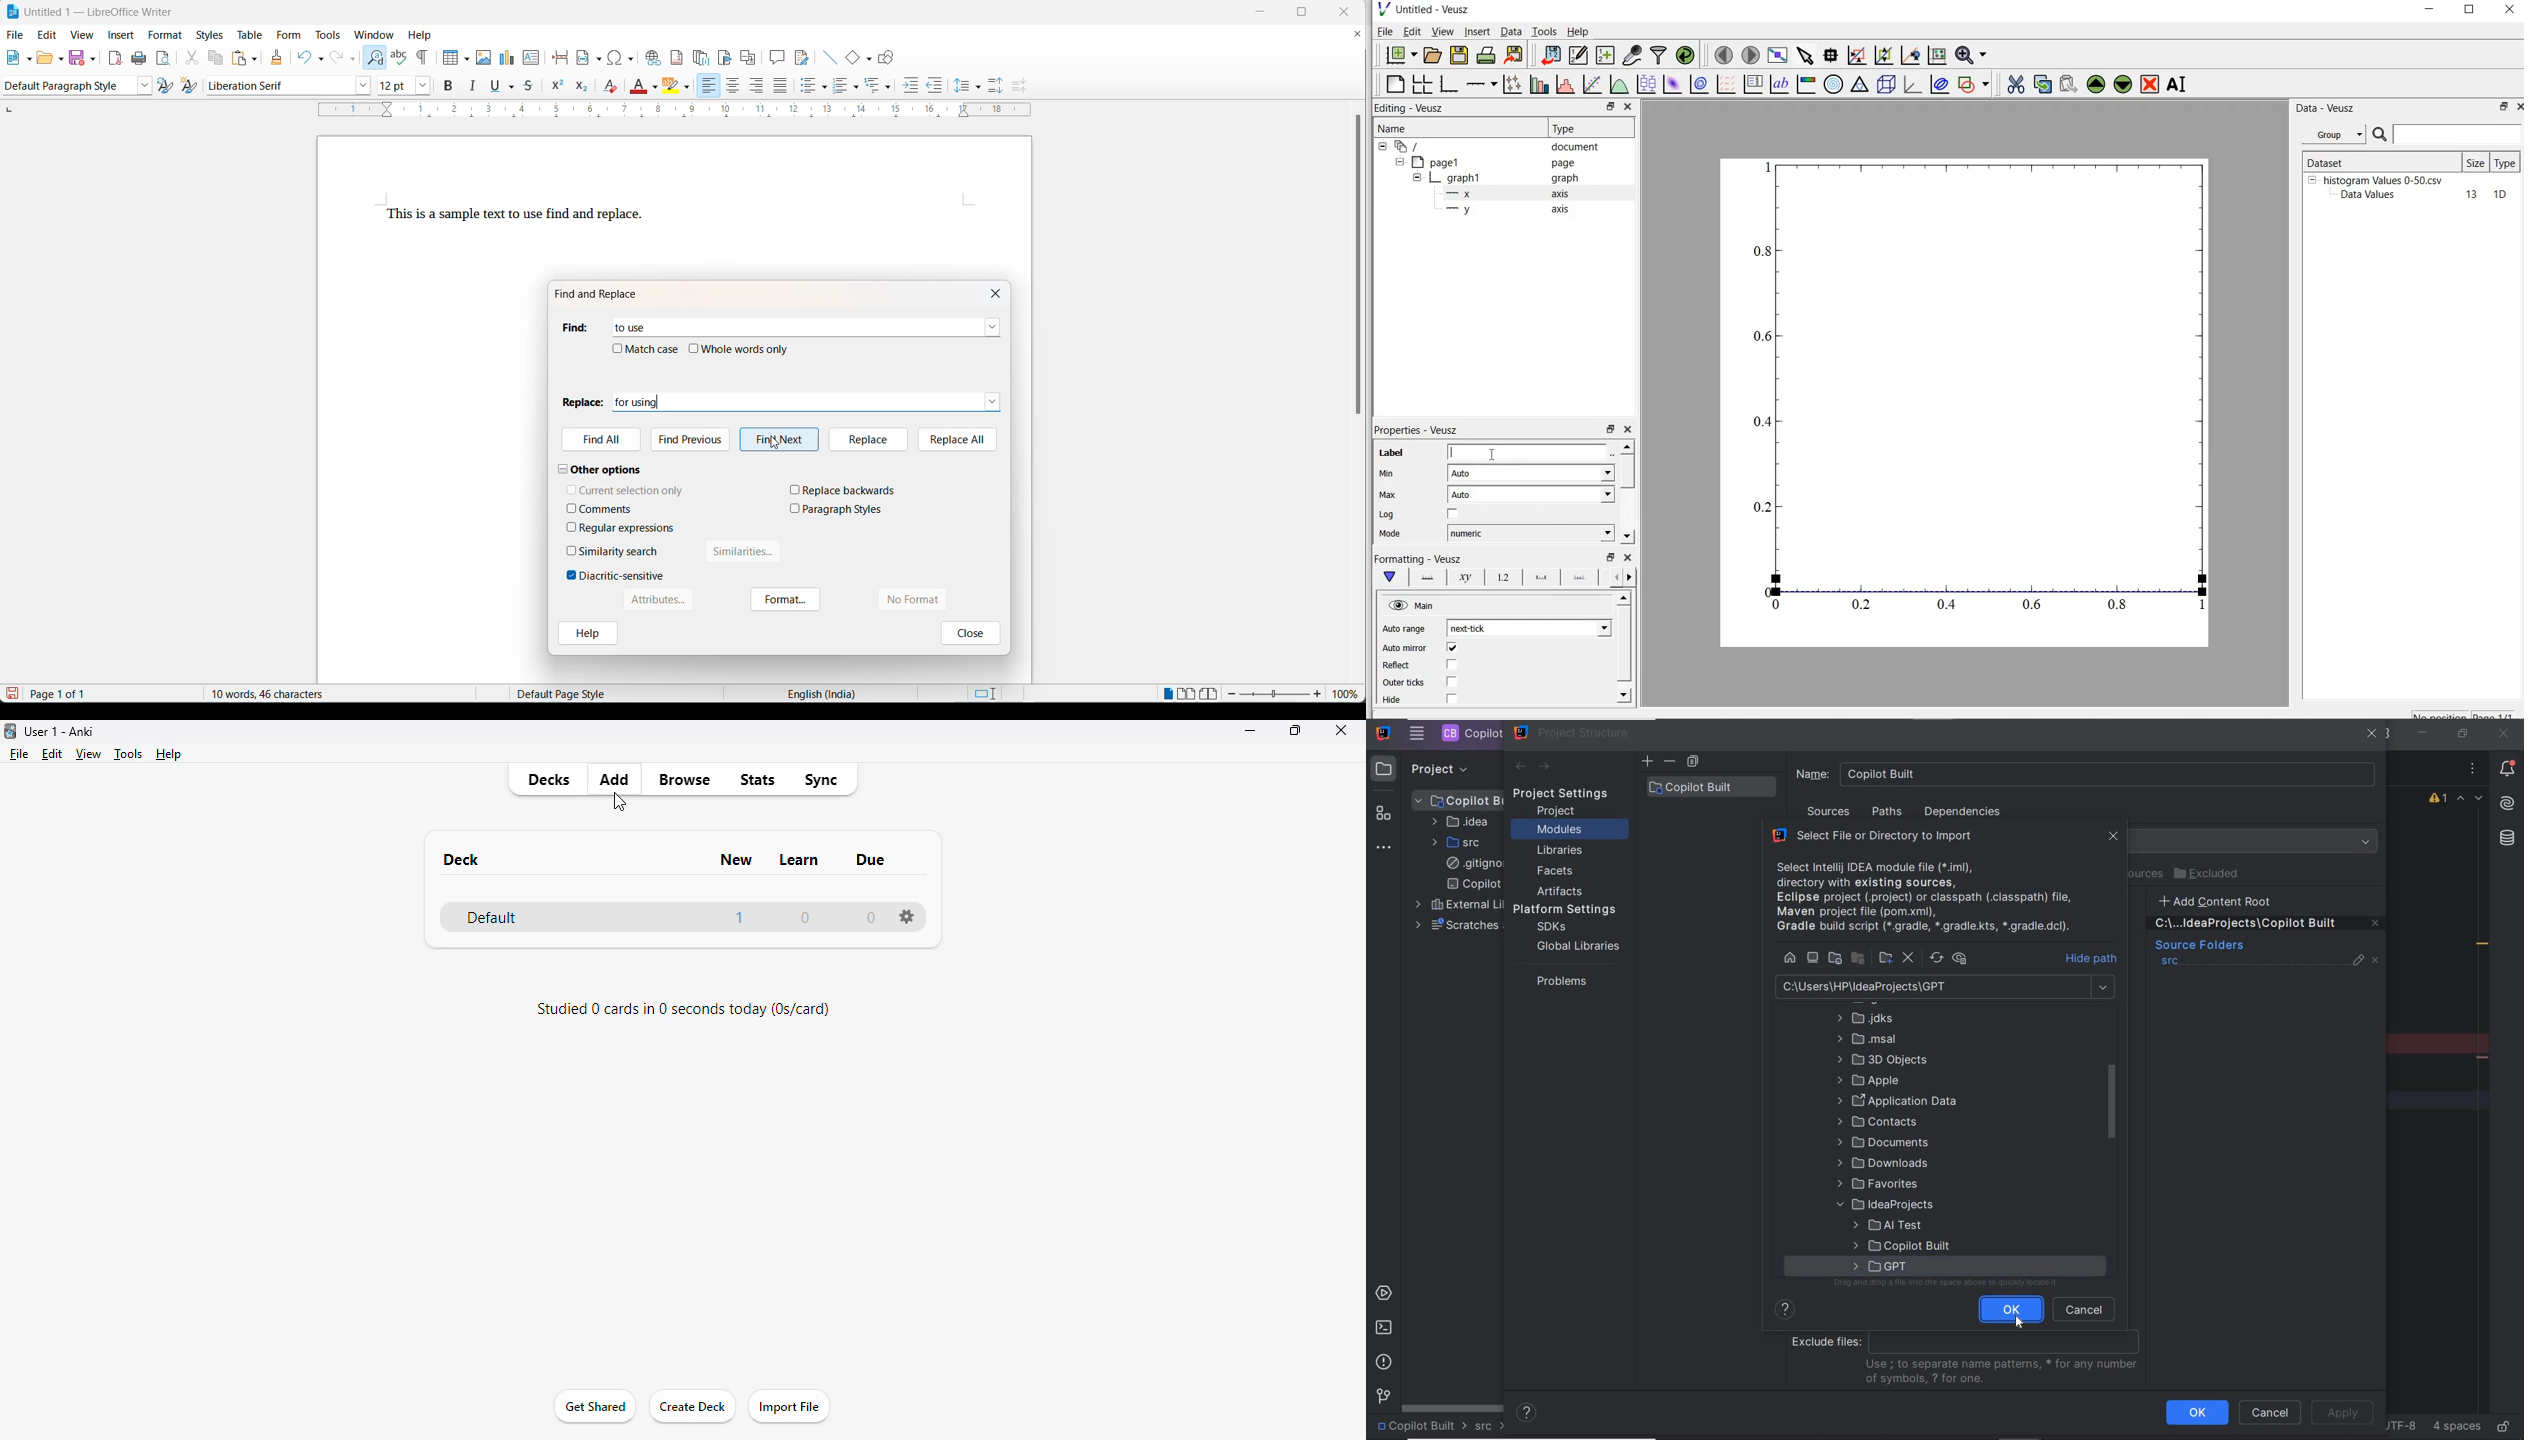  I want to click on find heading, so click(574, 327).